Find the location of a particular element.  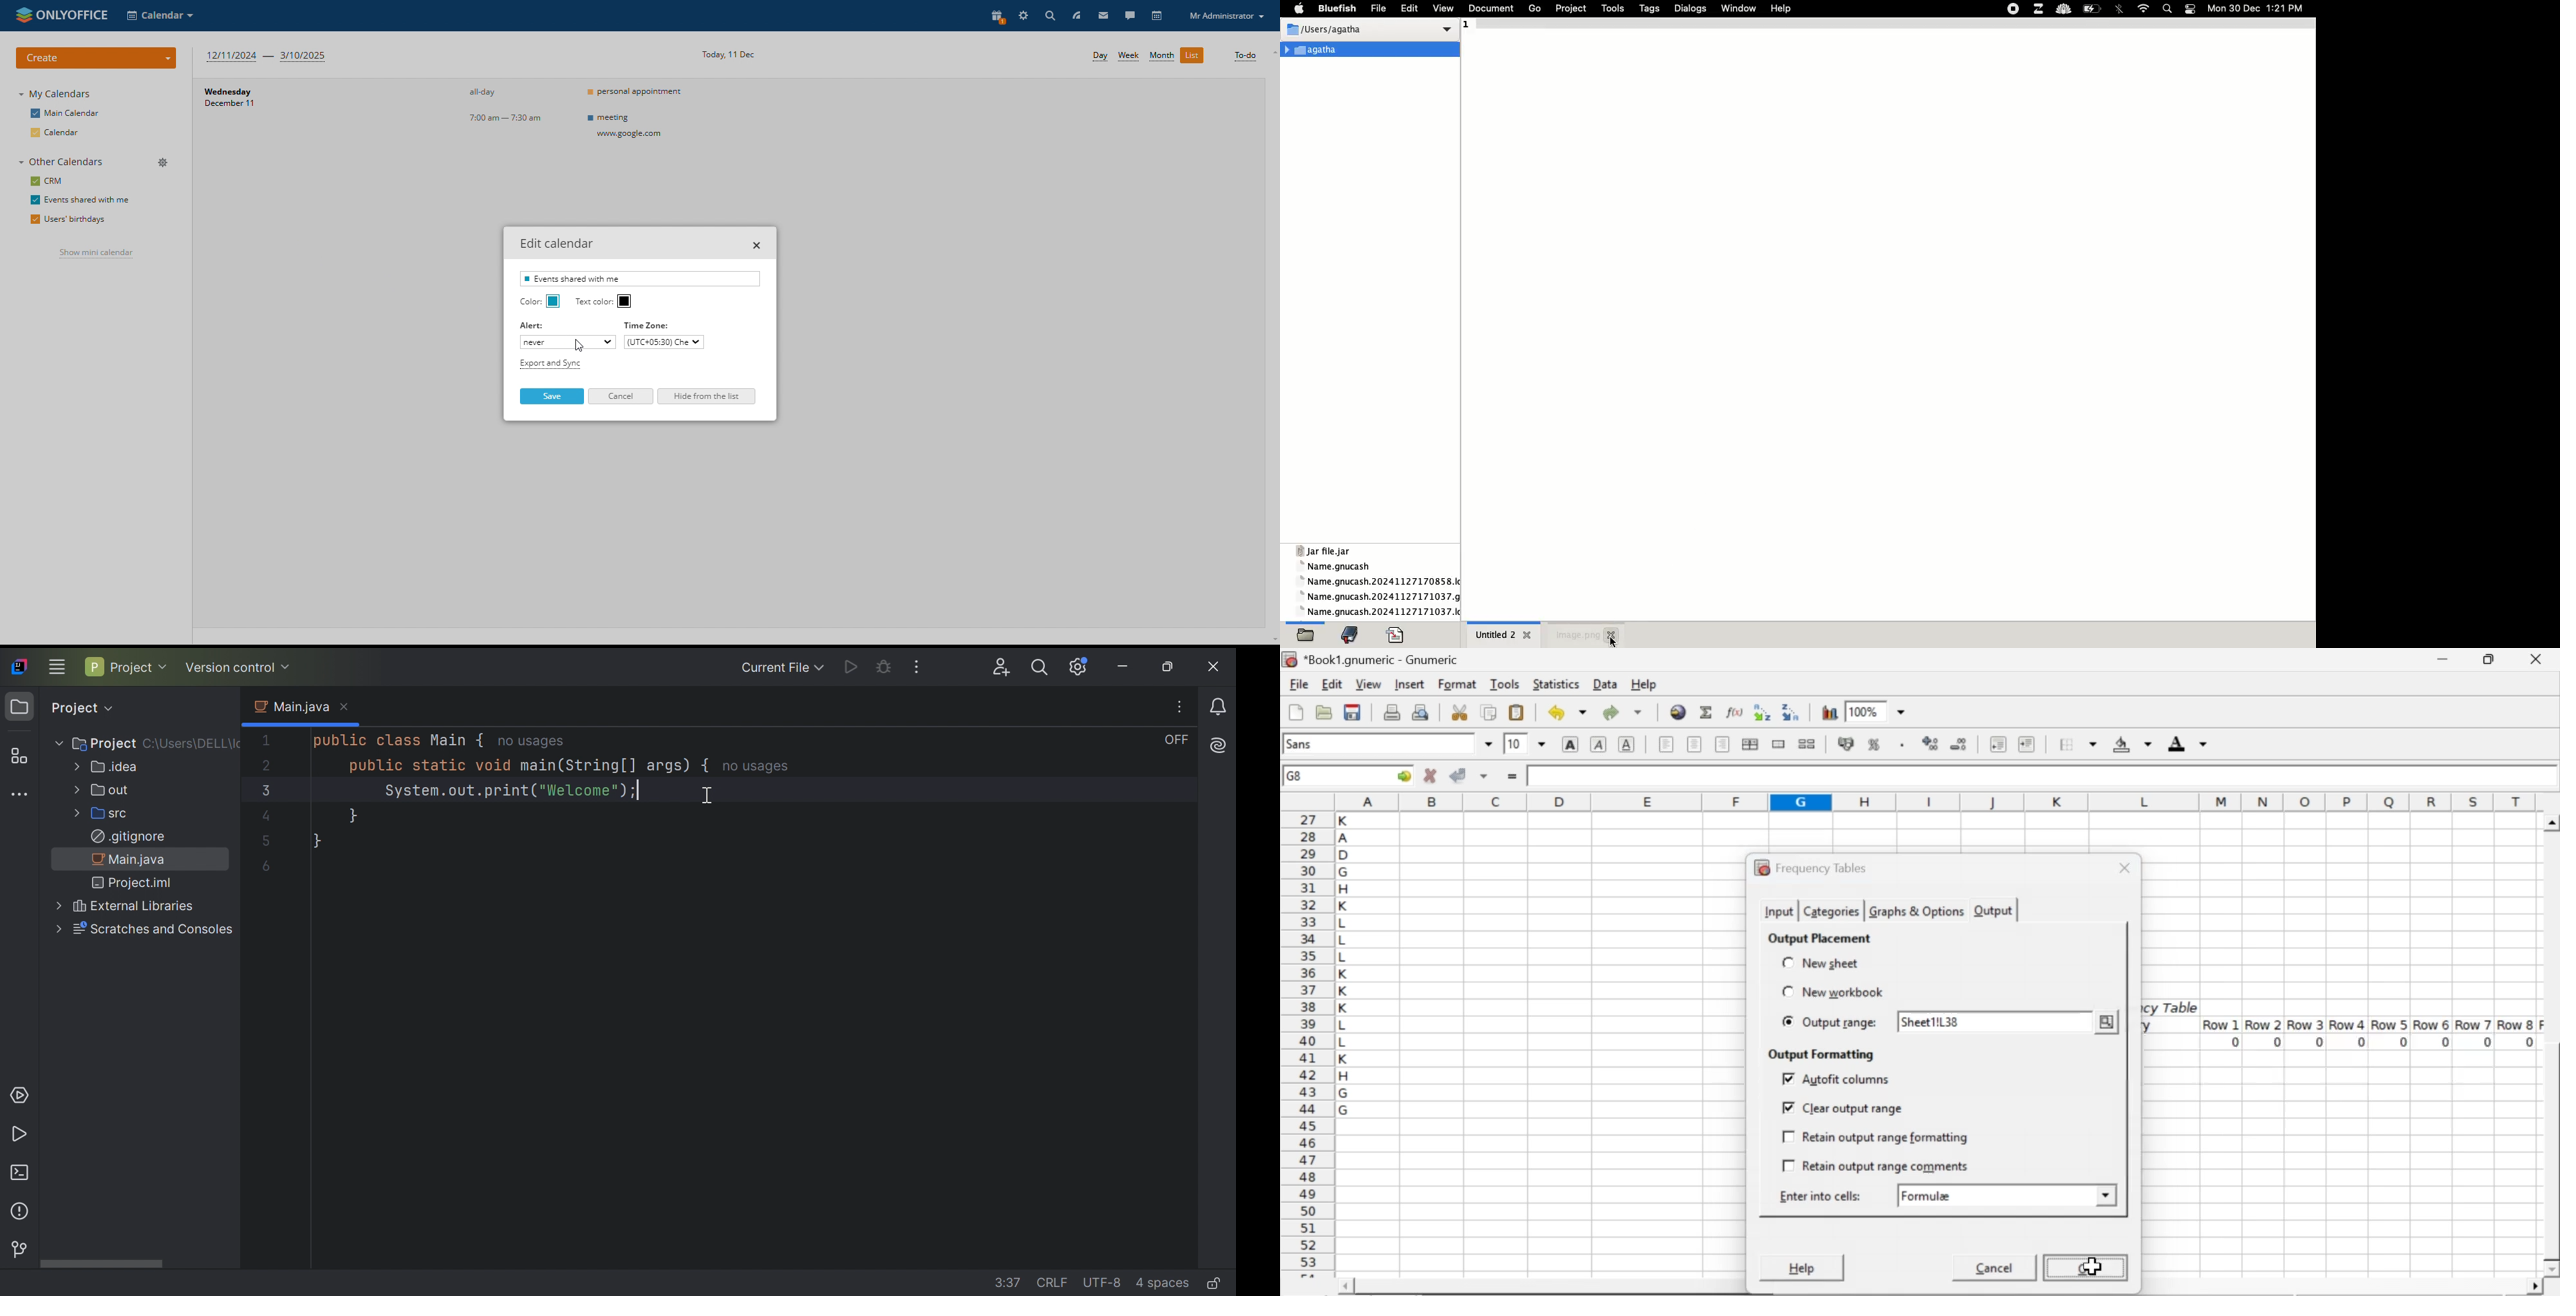

edit function in current cell is located at coordinates (1736, 711).